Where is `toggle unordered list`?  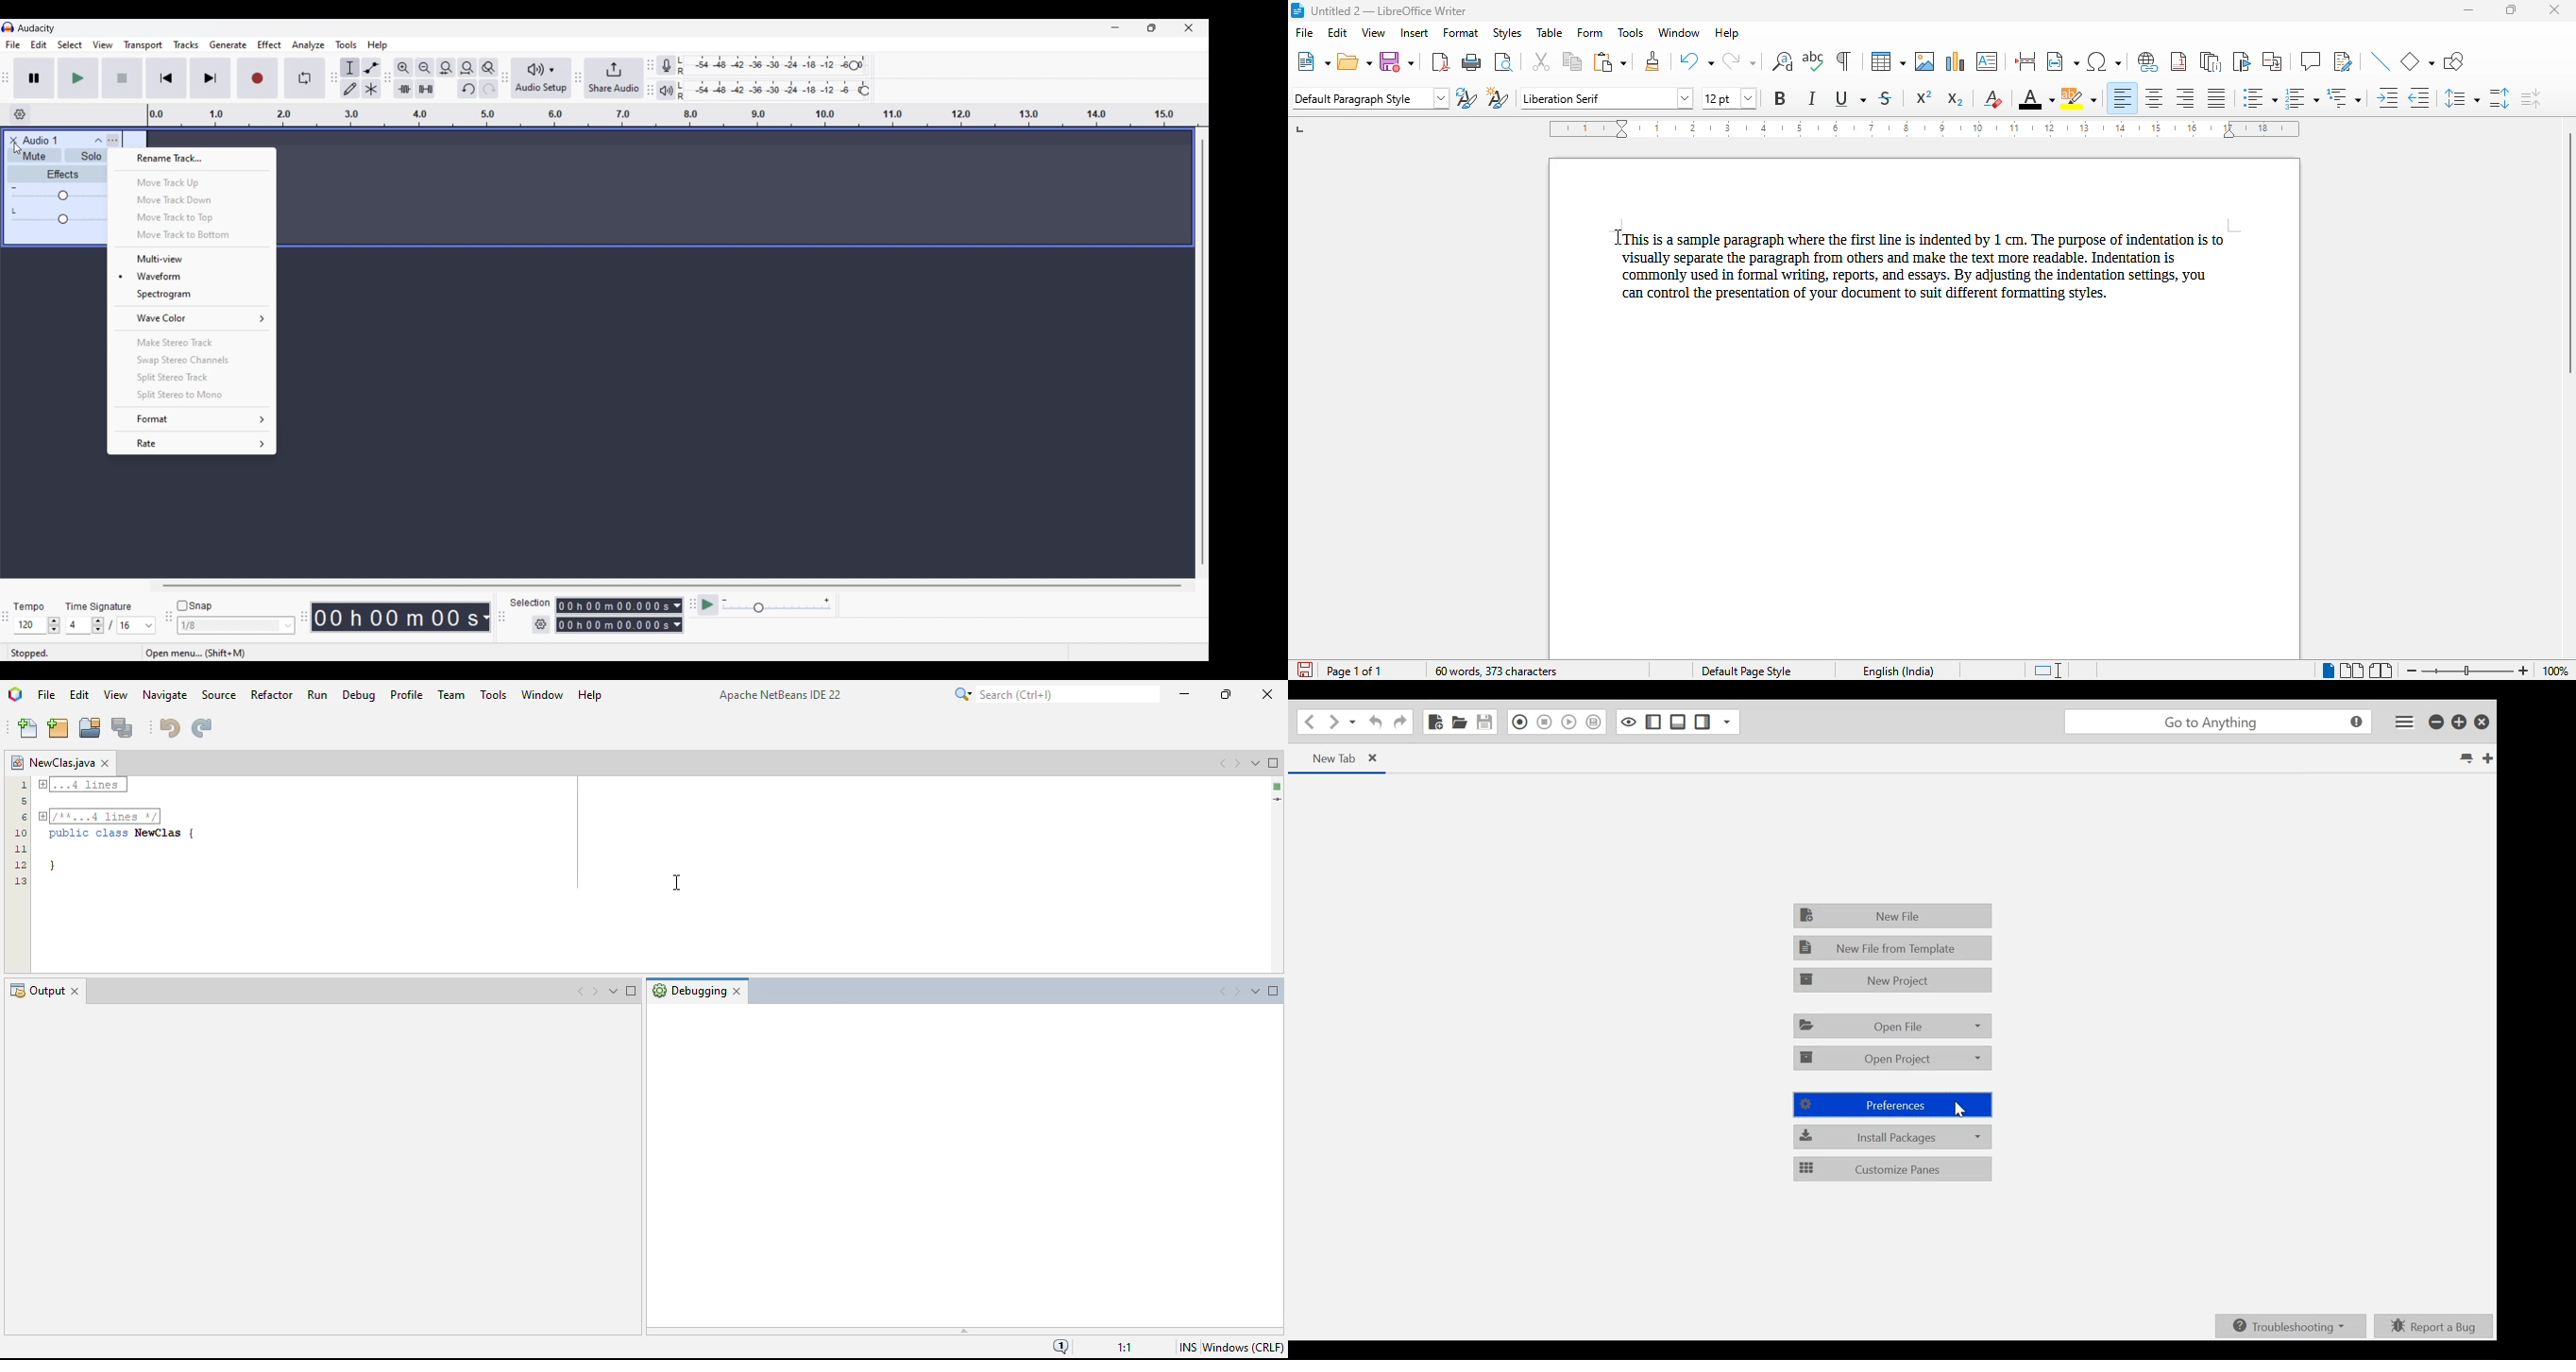 toggle unordered list is located at coordinates (2260, 97).